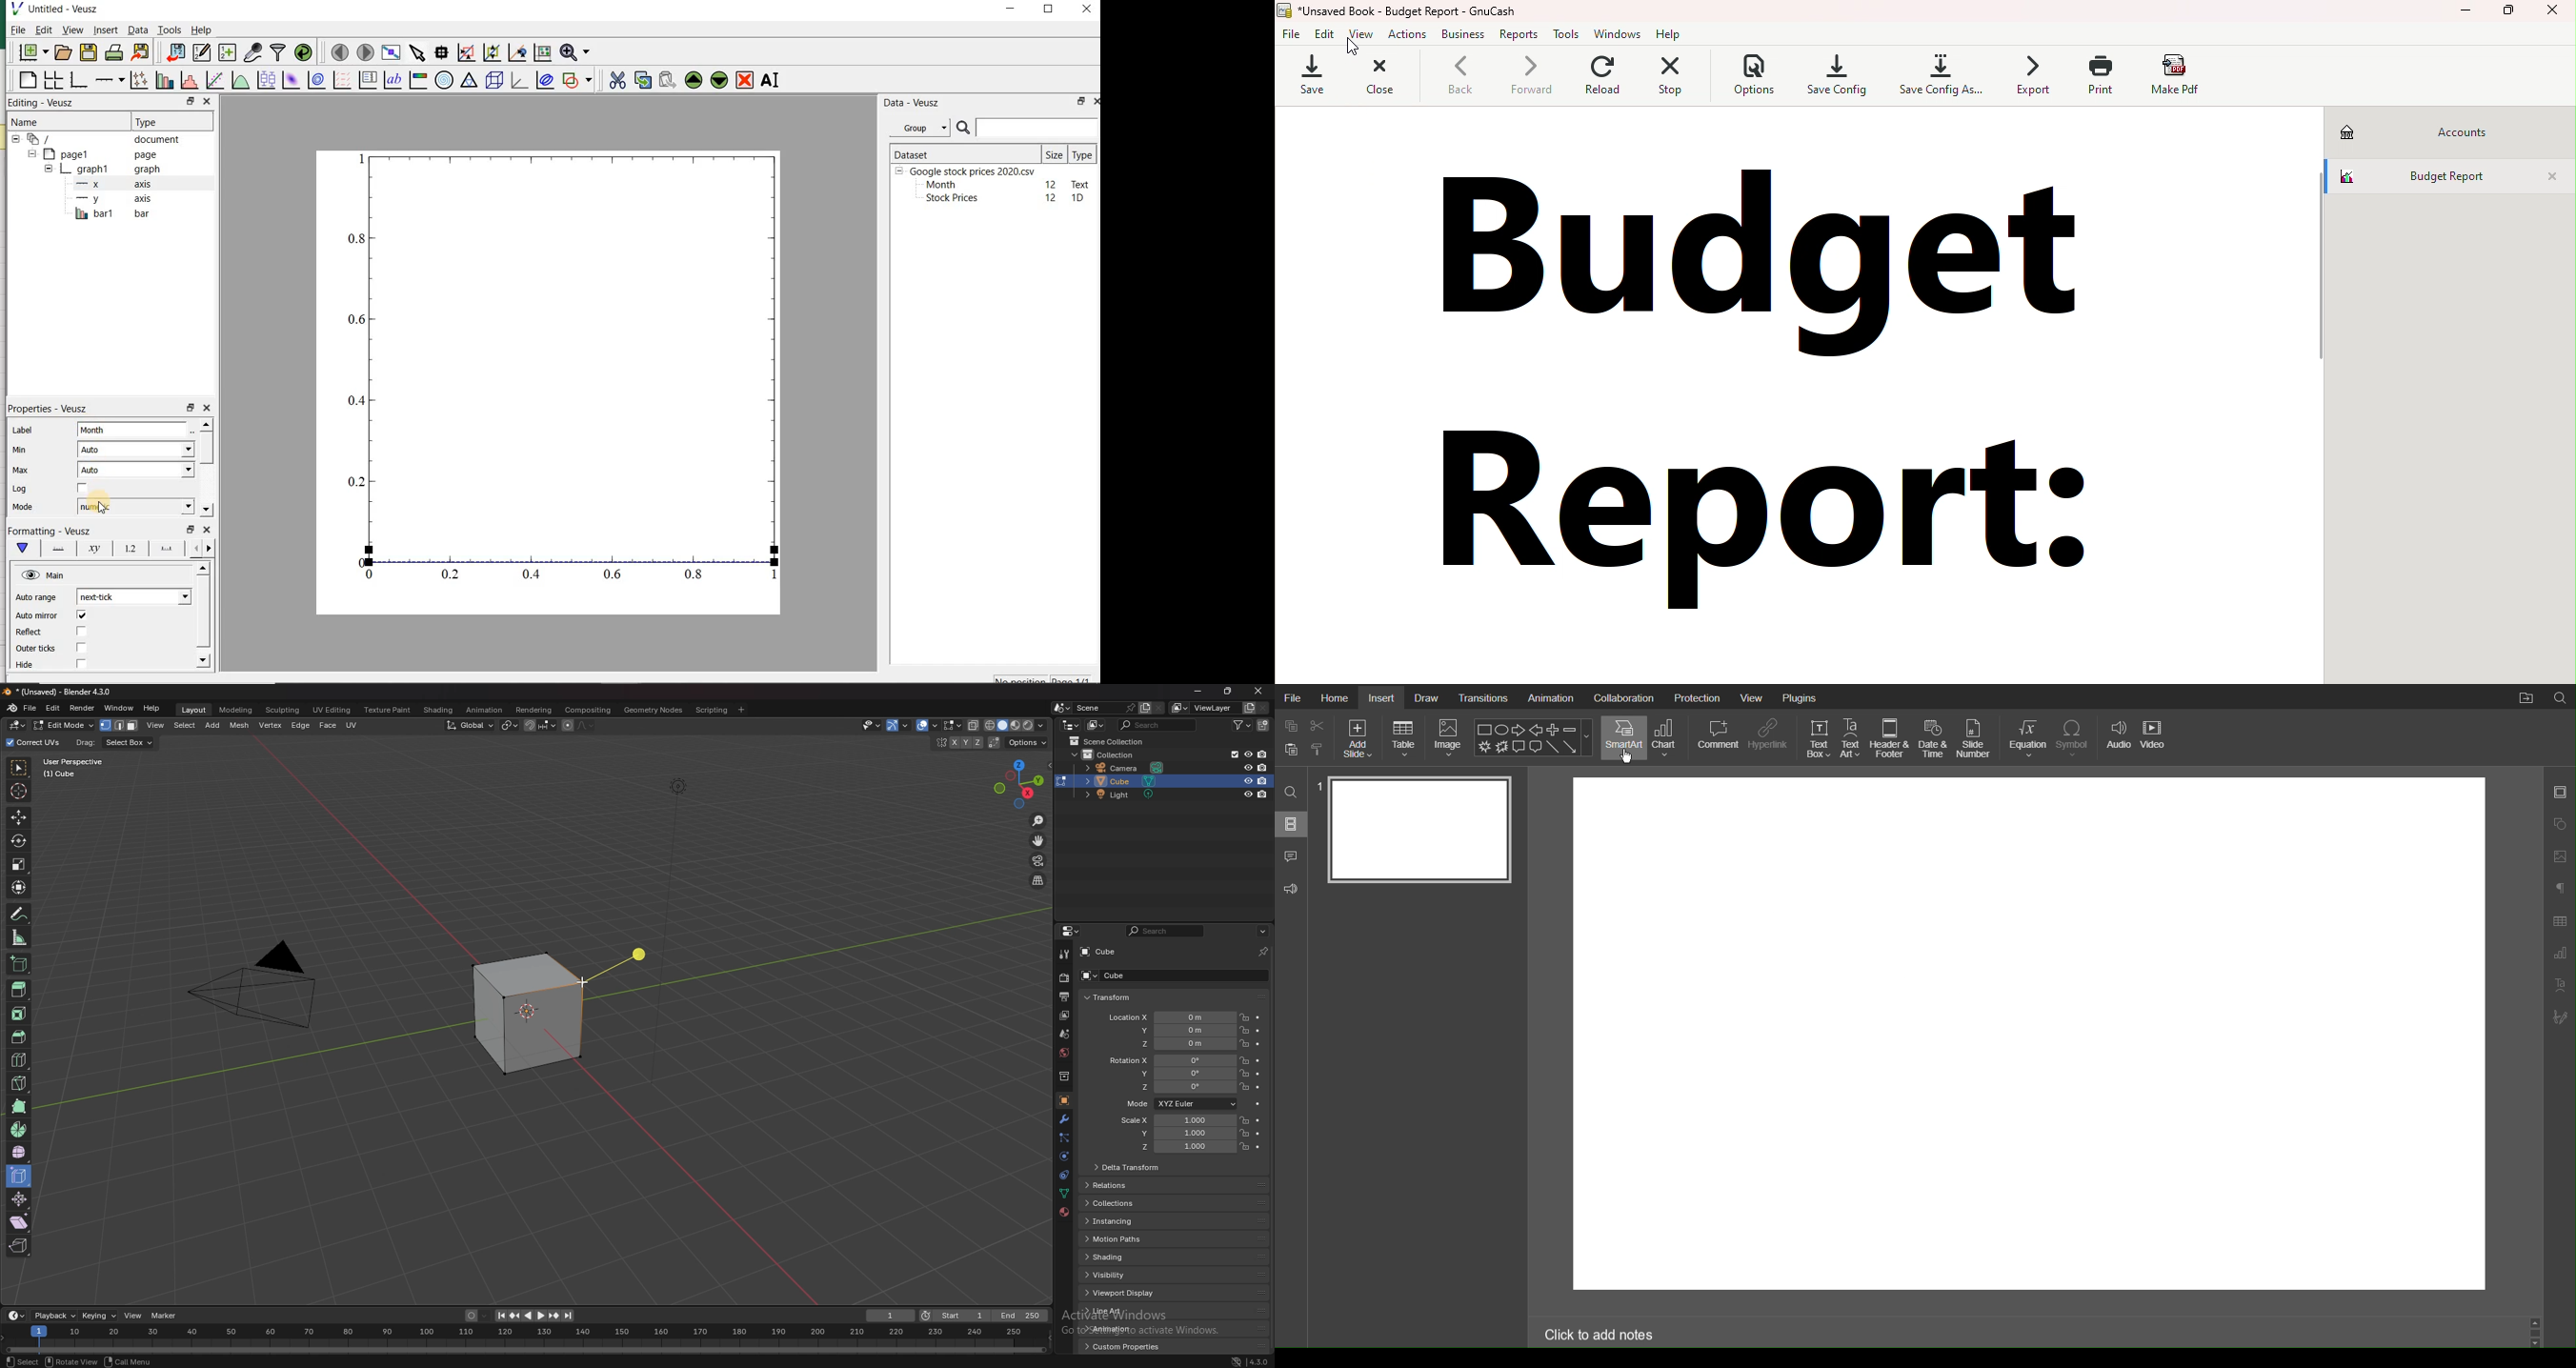 This screenshot has width=2576, height=1372. I want to click on sculpting, so click(283, 710).